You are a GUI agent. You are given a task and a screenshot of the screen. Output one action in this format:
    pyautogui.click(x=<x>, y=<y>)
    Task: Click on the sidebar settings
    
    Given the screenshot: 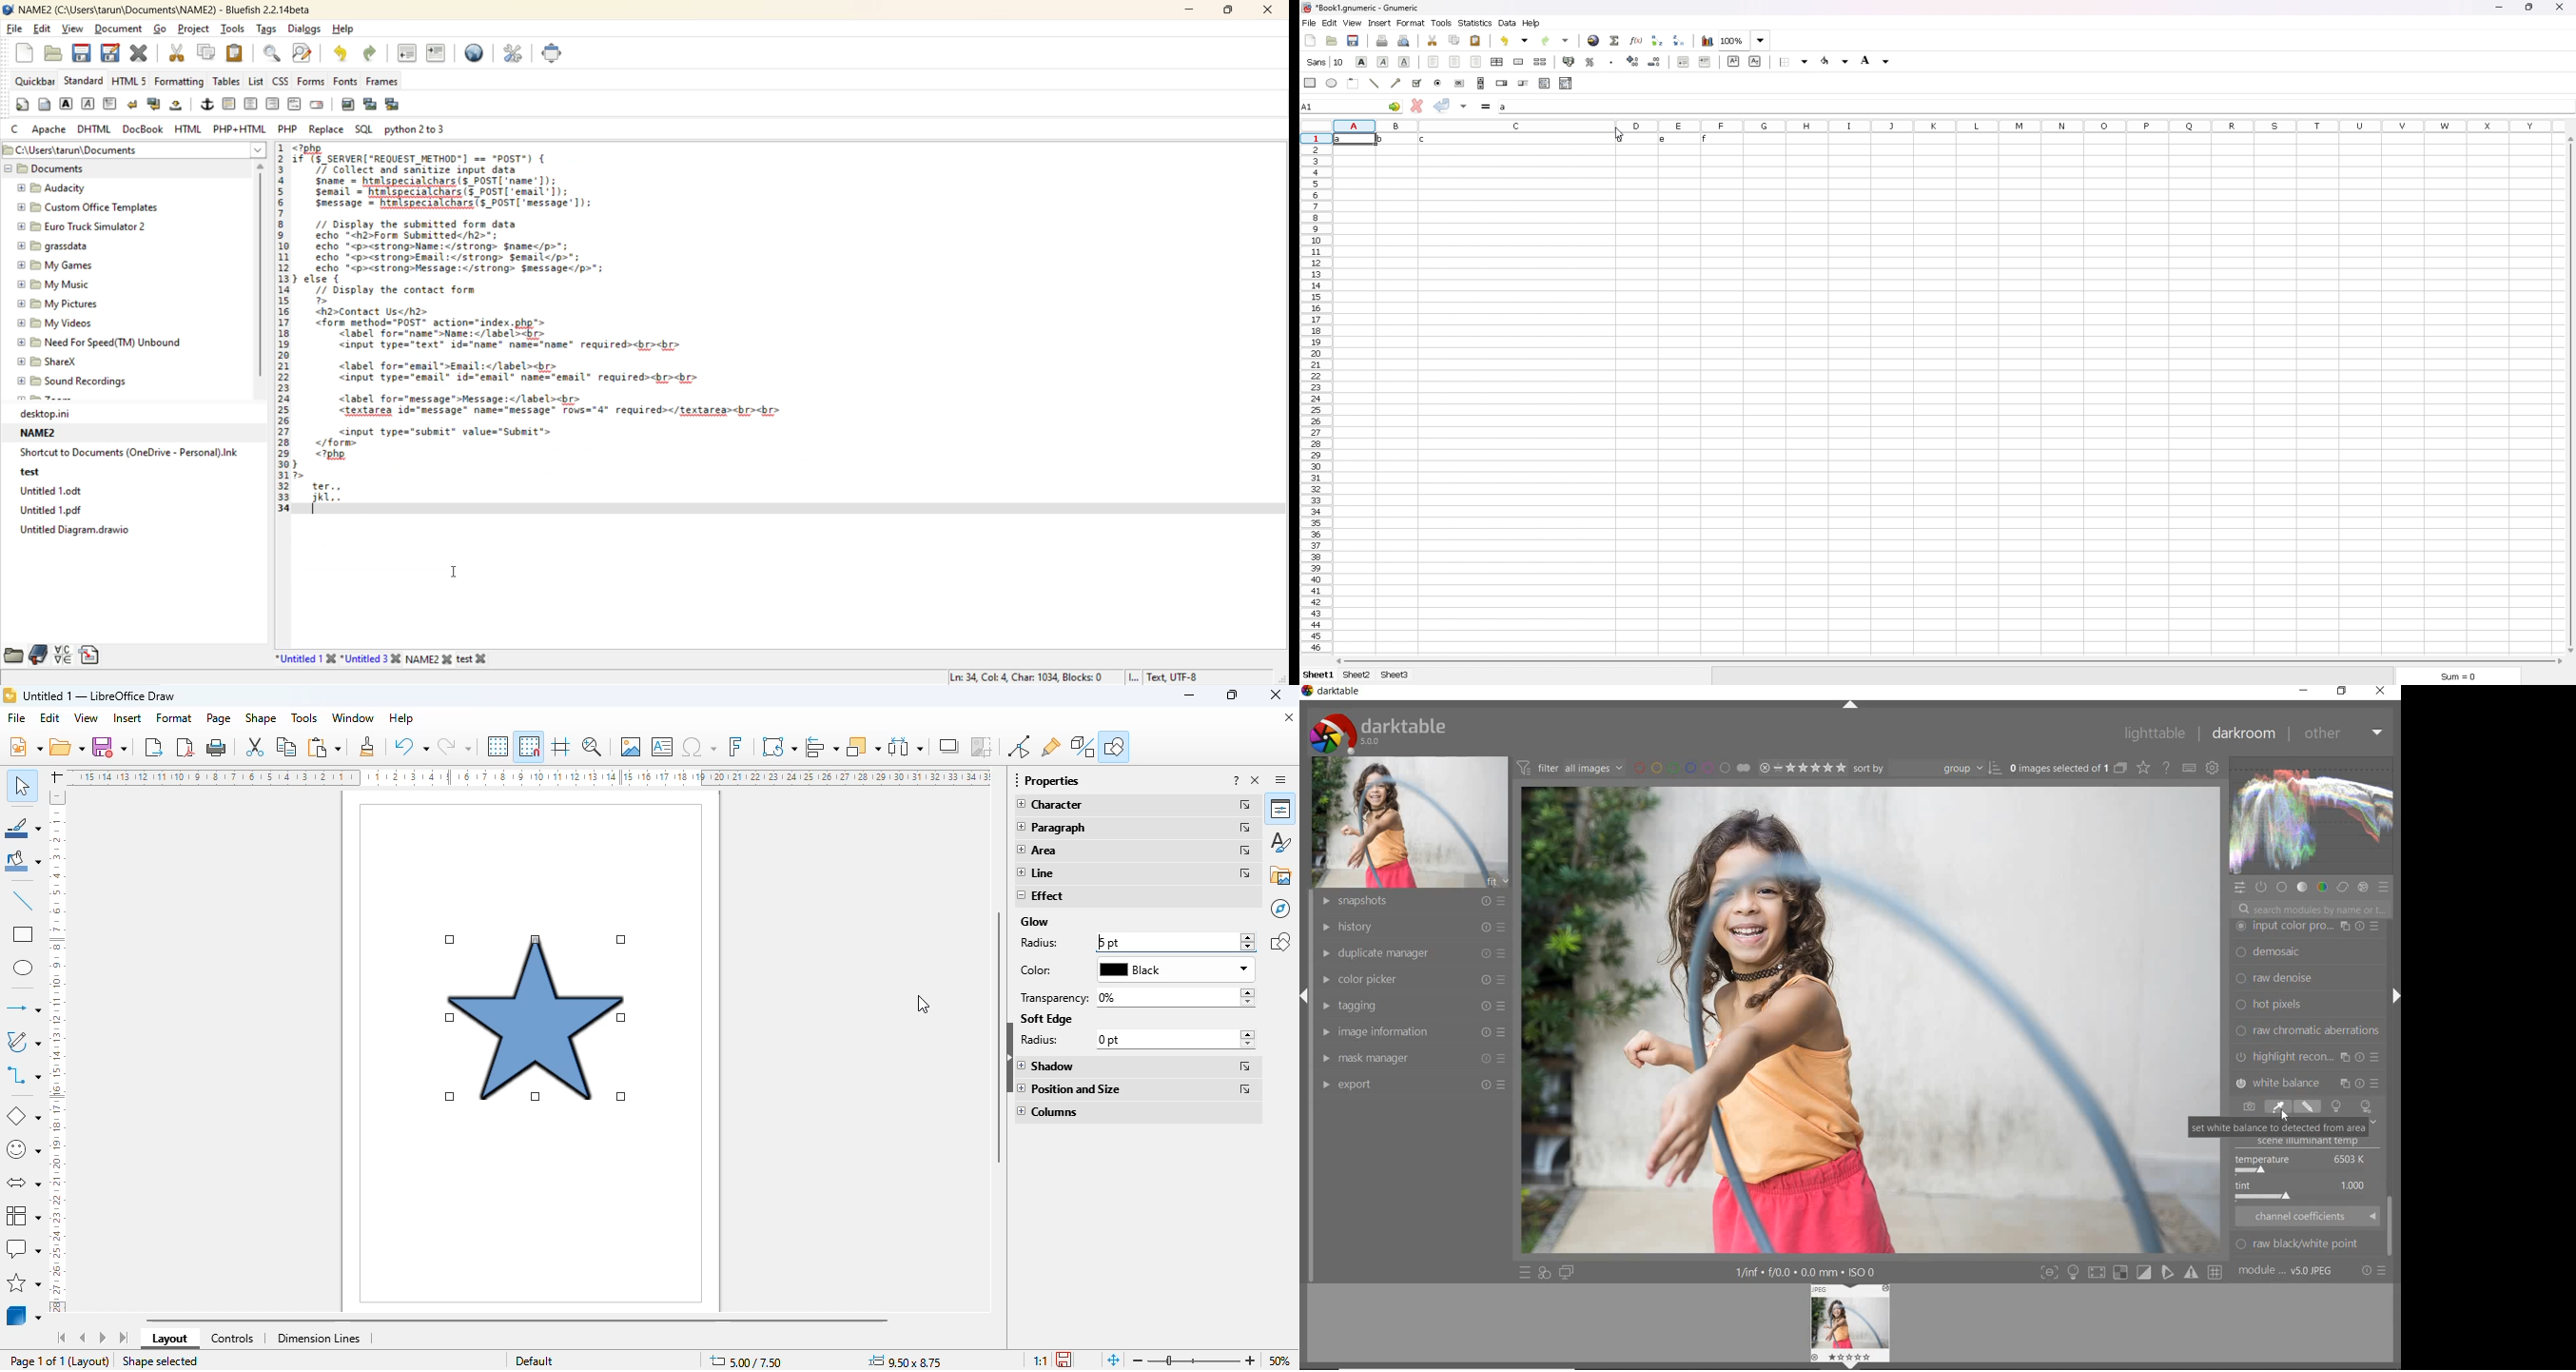 What is the action you would take?
    pyautogui.click(x=1280, y=779)
    